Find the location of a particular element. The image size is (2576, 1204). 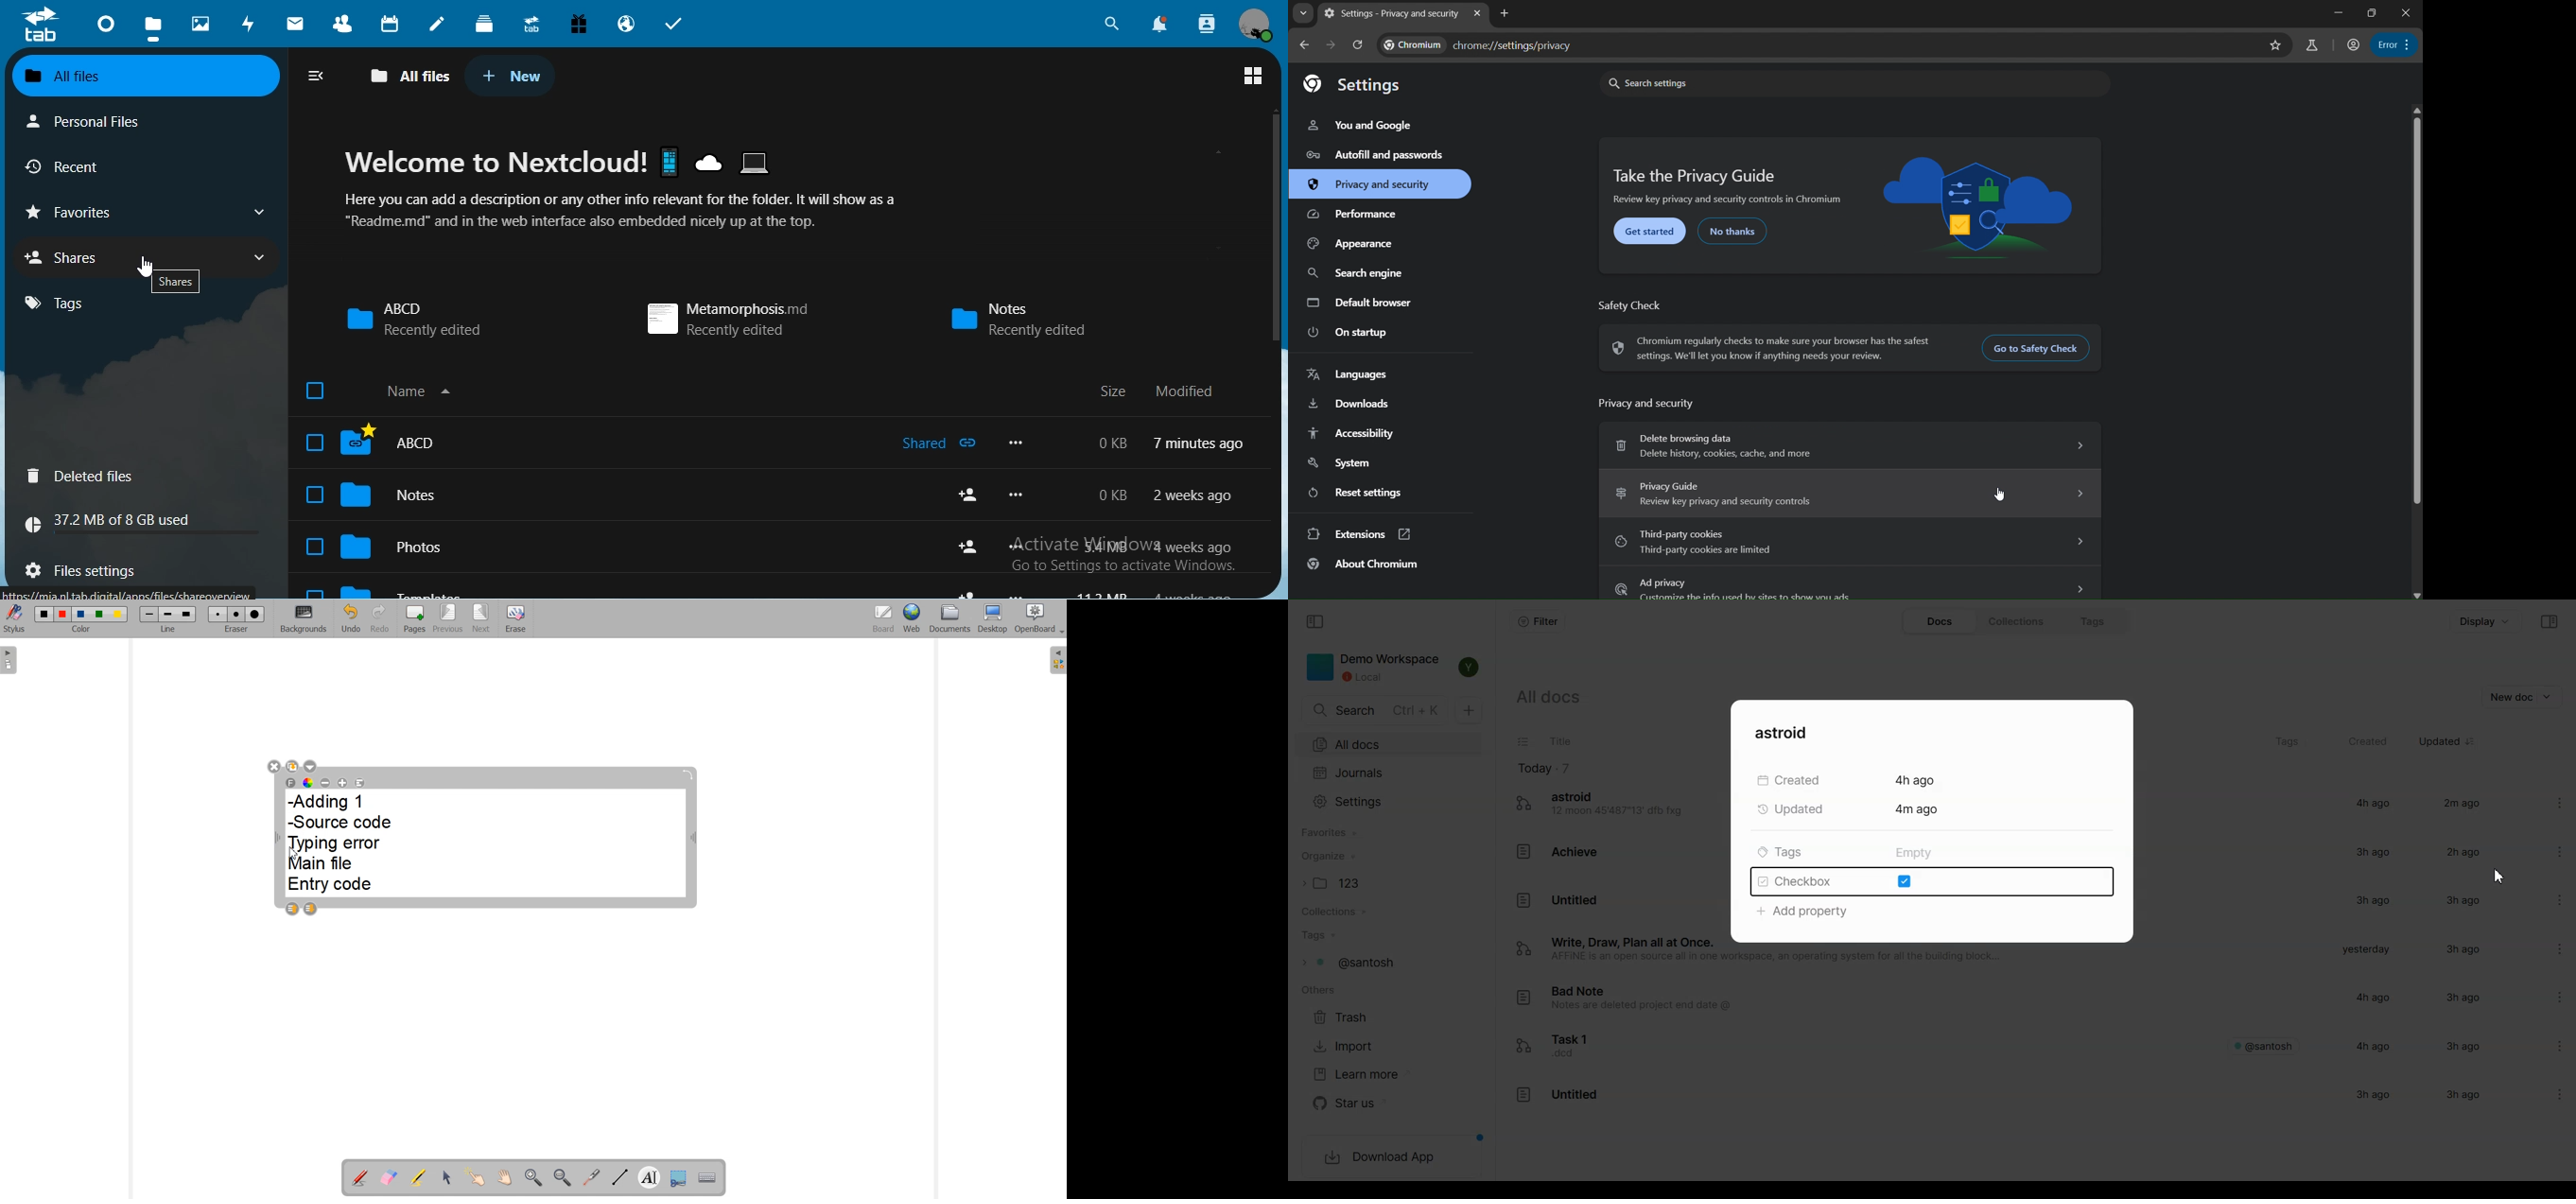

ext is located at coordinates (1161, 386).